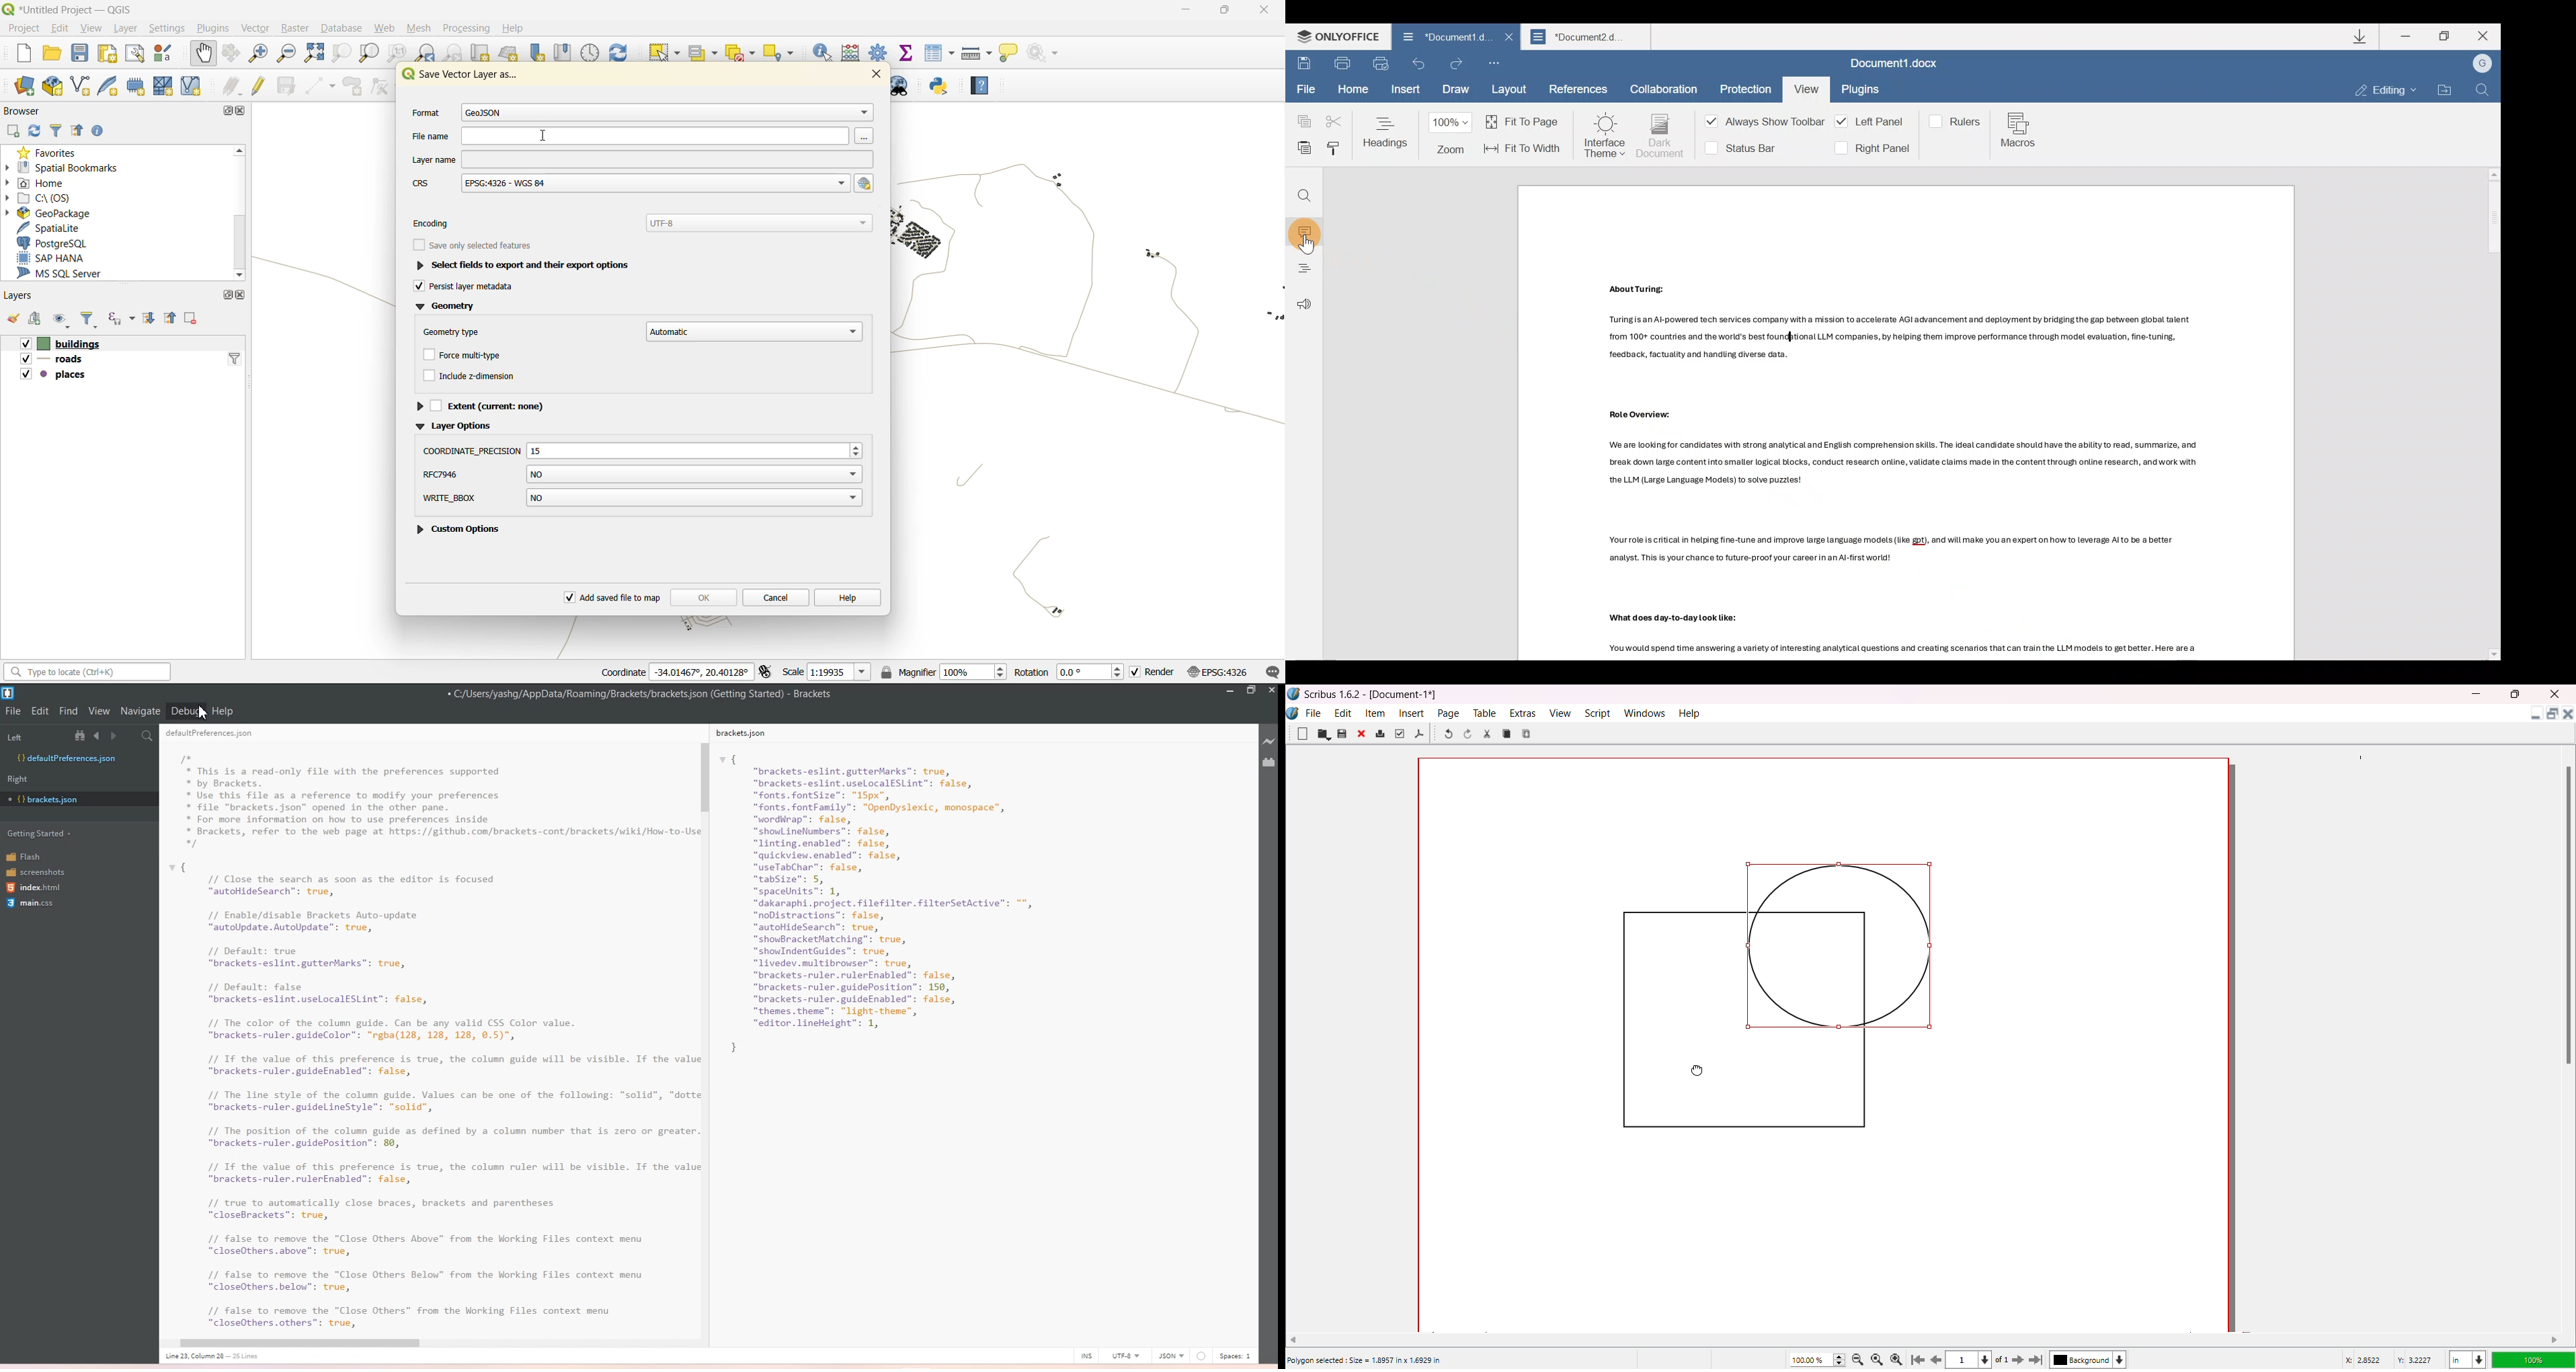 The image size is (2576, 1372). I want to click on Home, so click(1351, 89).